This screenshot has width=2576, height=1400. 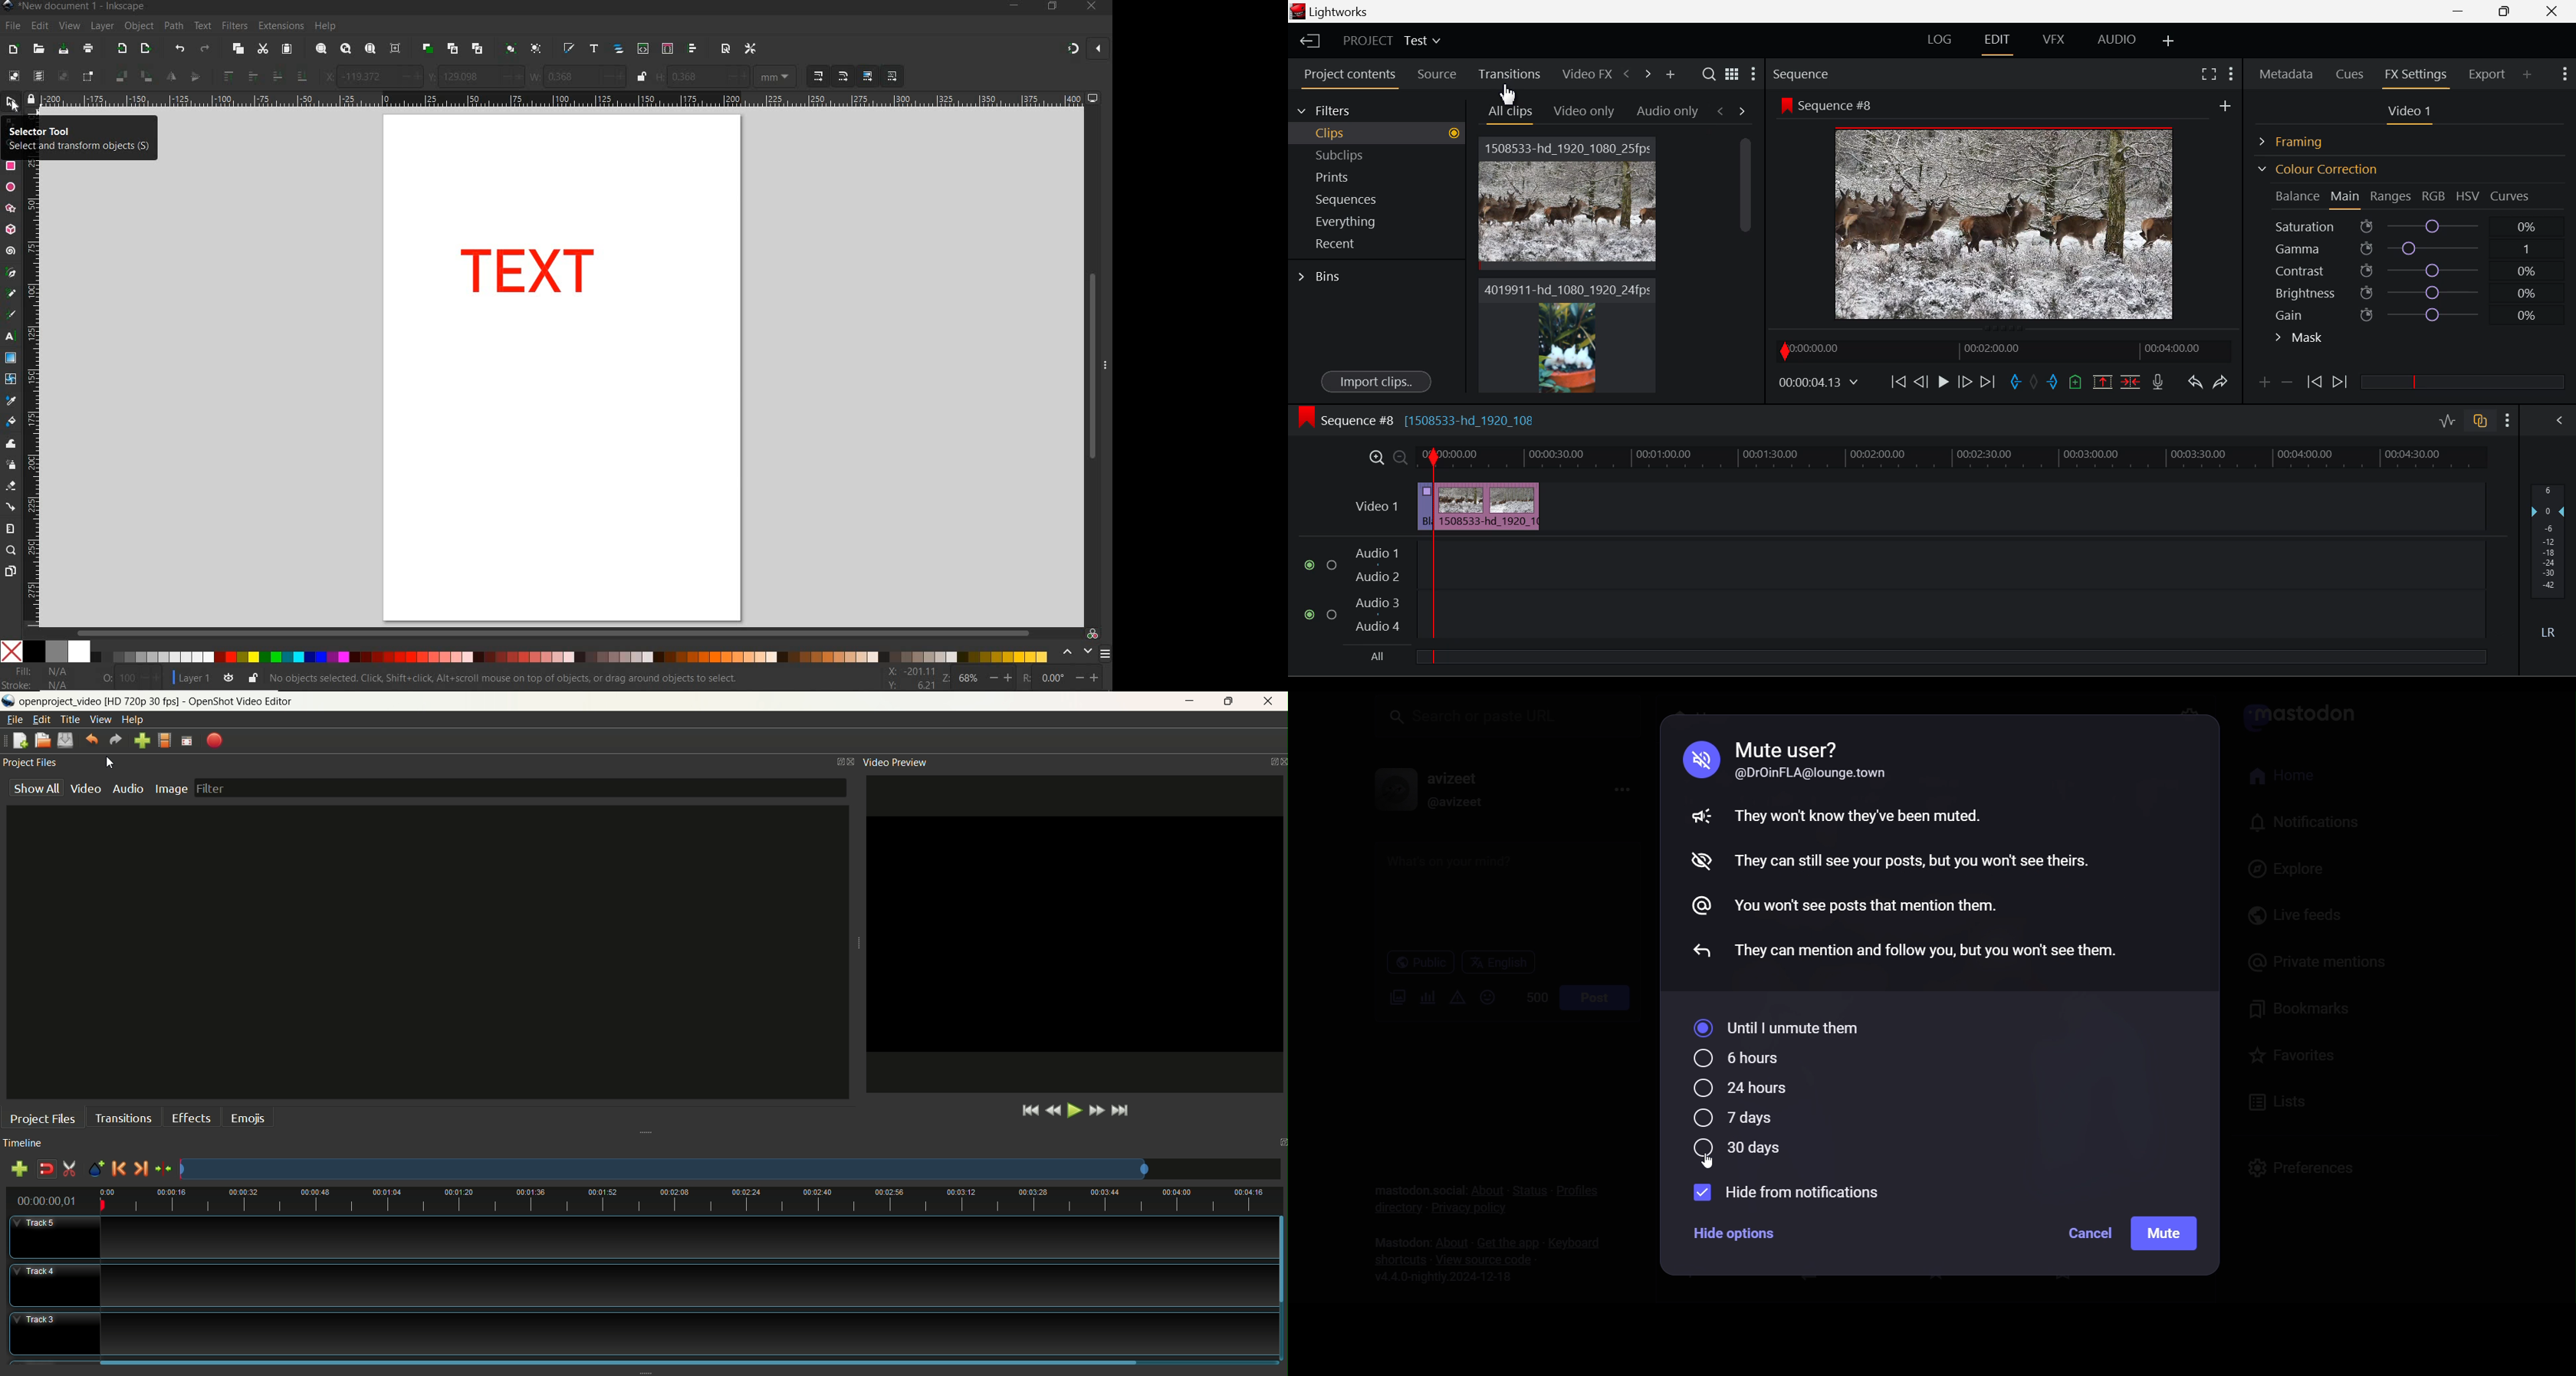 What do you see at coordinates (1377, 244) in the screenshot?
I see `Recent Tab Open` at bounding box center [1377, 244].